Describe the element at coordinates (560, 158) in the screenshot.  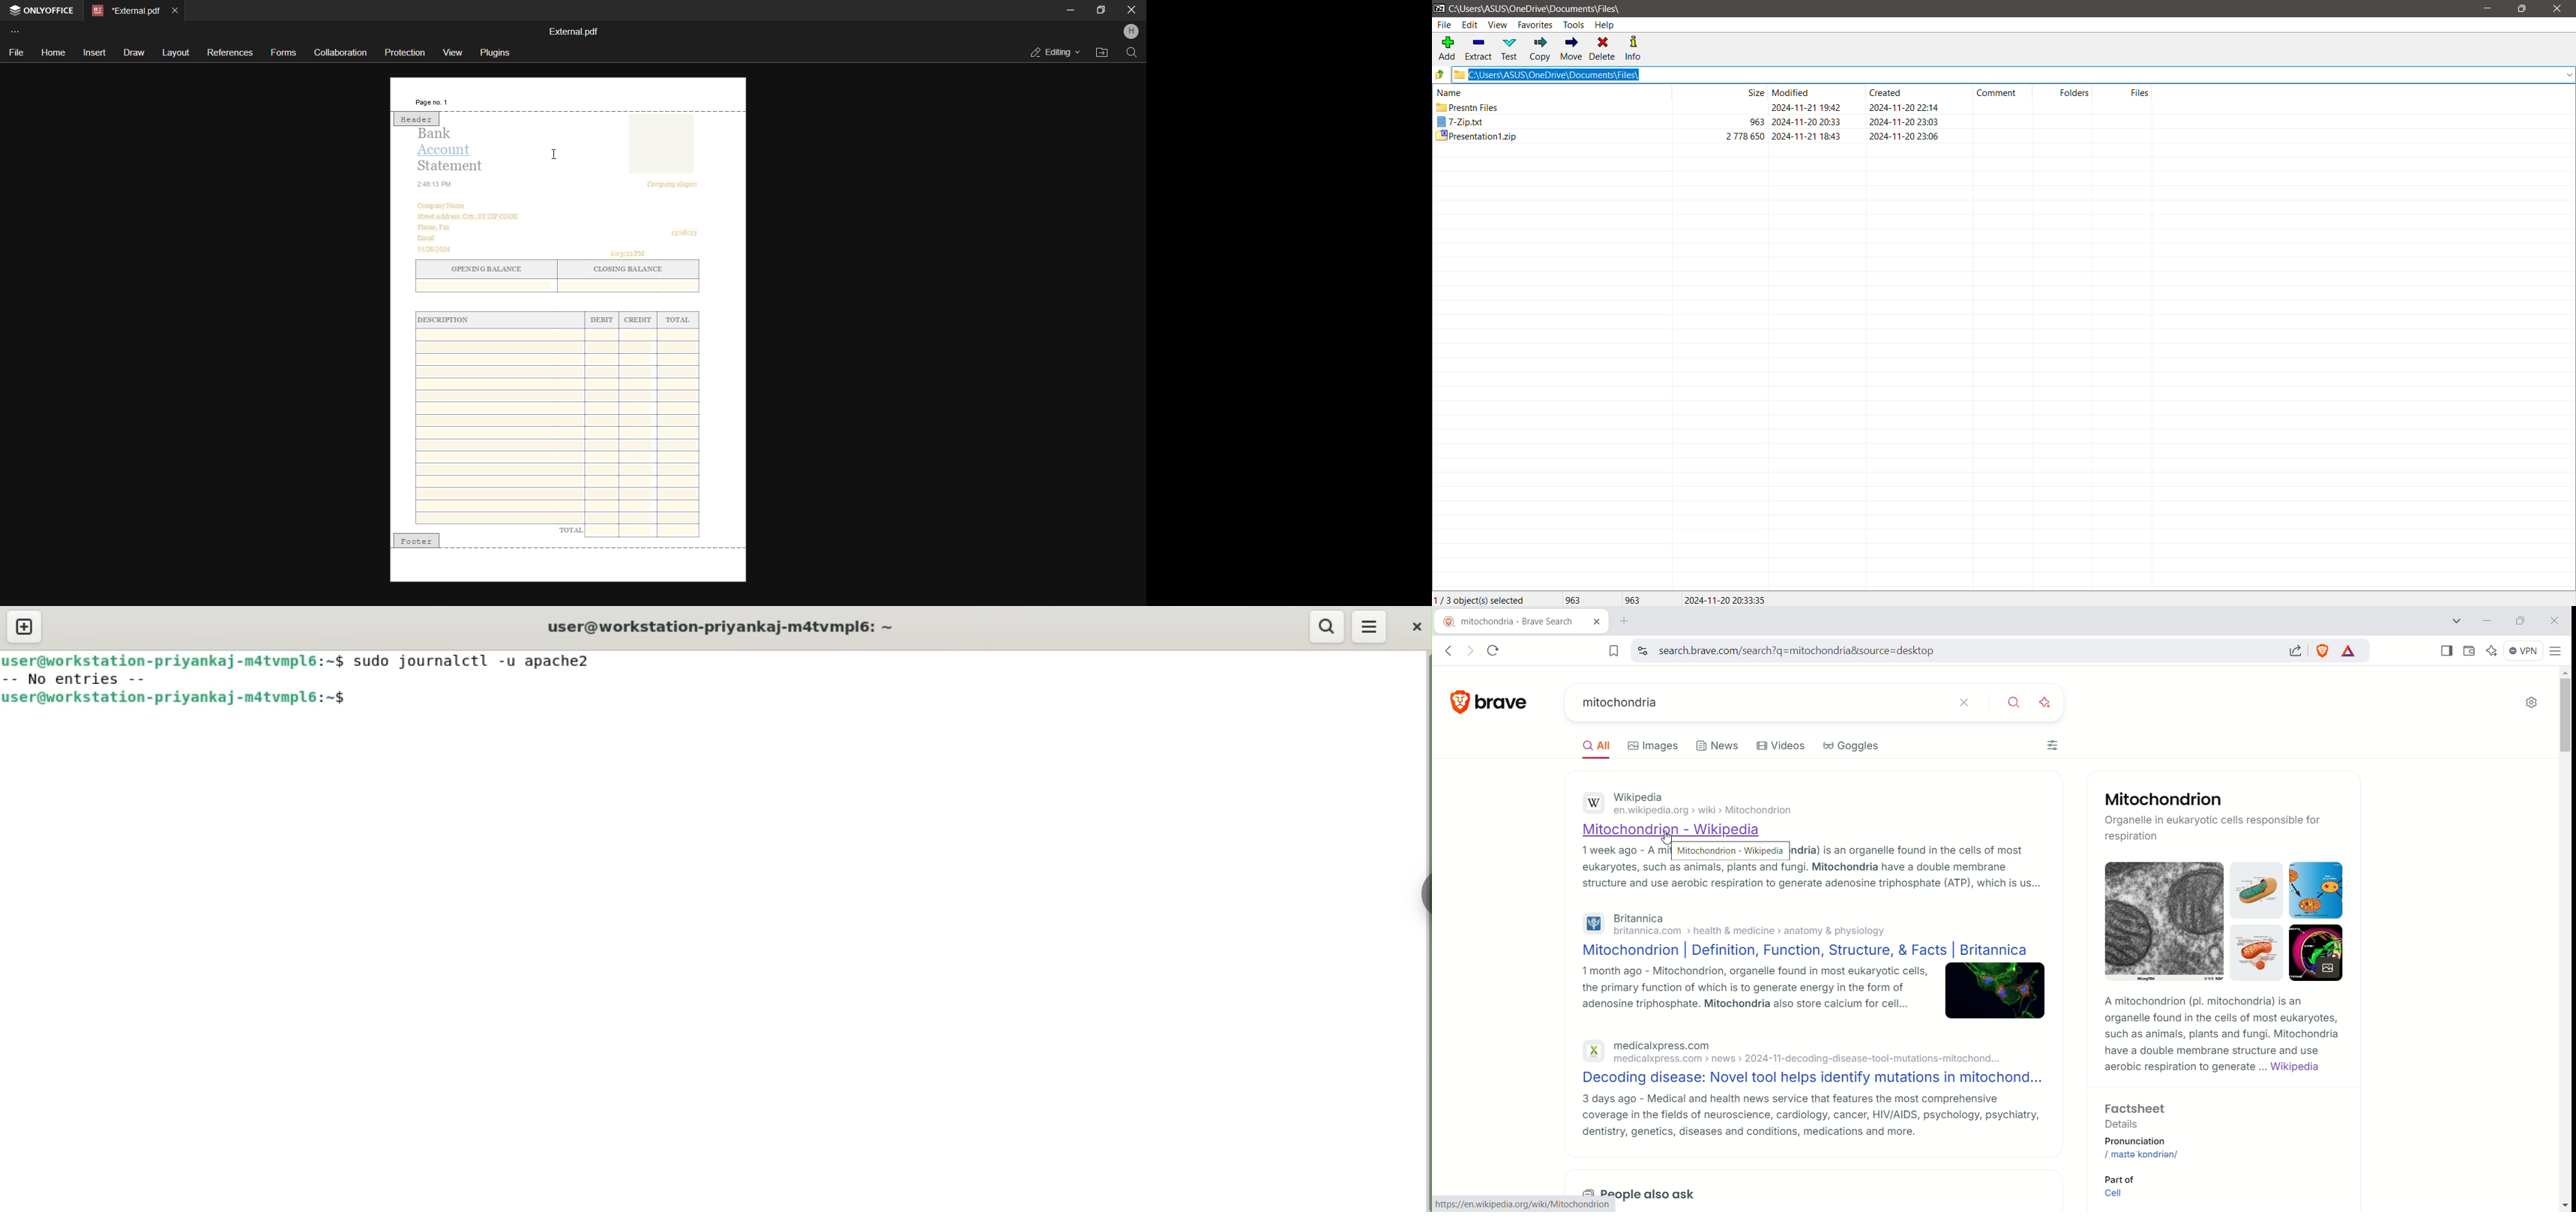
I see `Text Cursor` at that location.